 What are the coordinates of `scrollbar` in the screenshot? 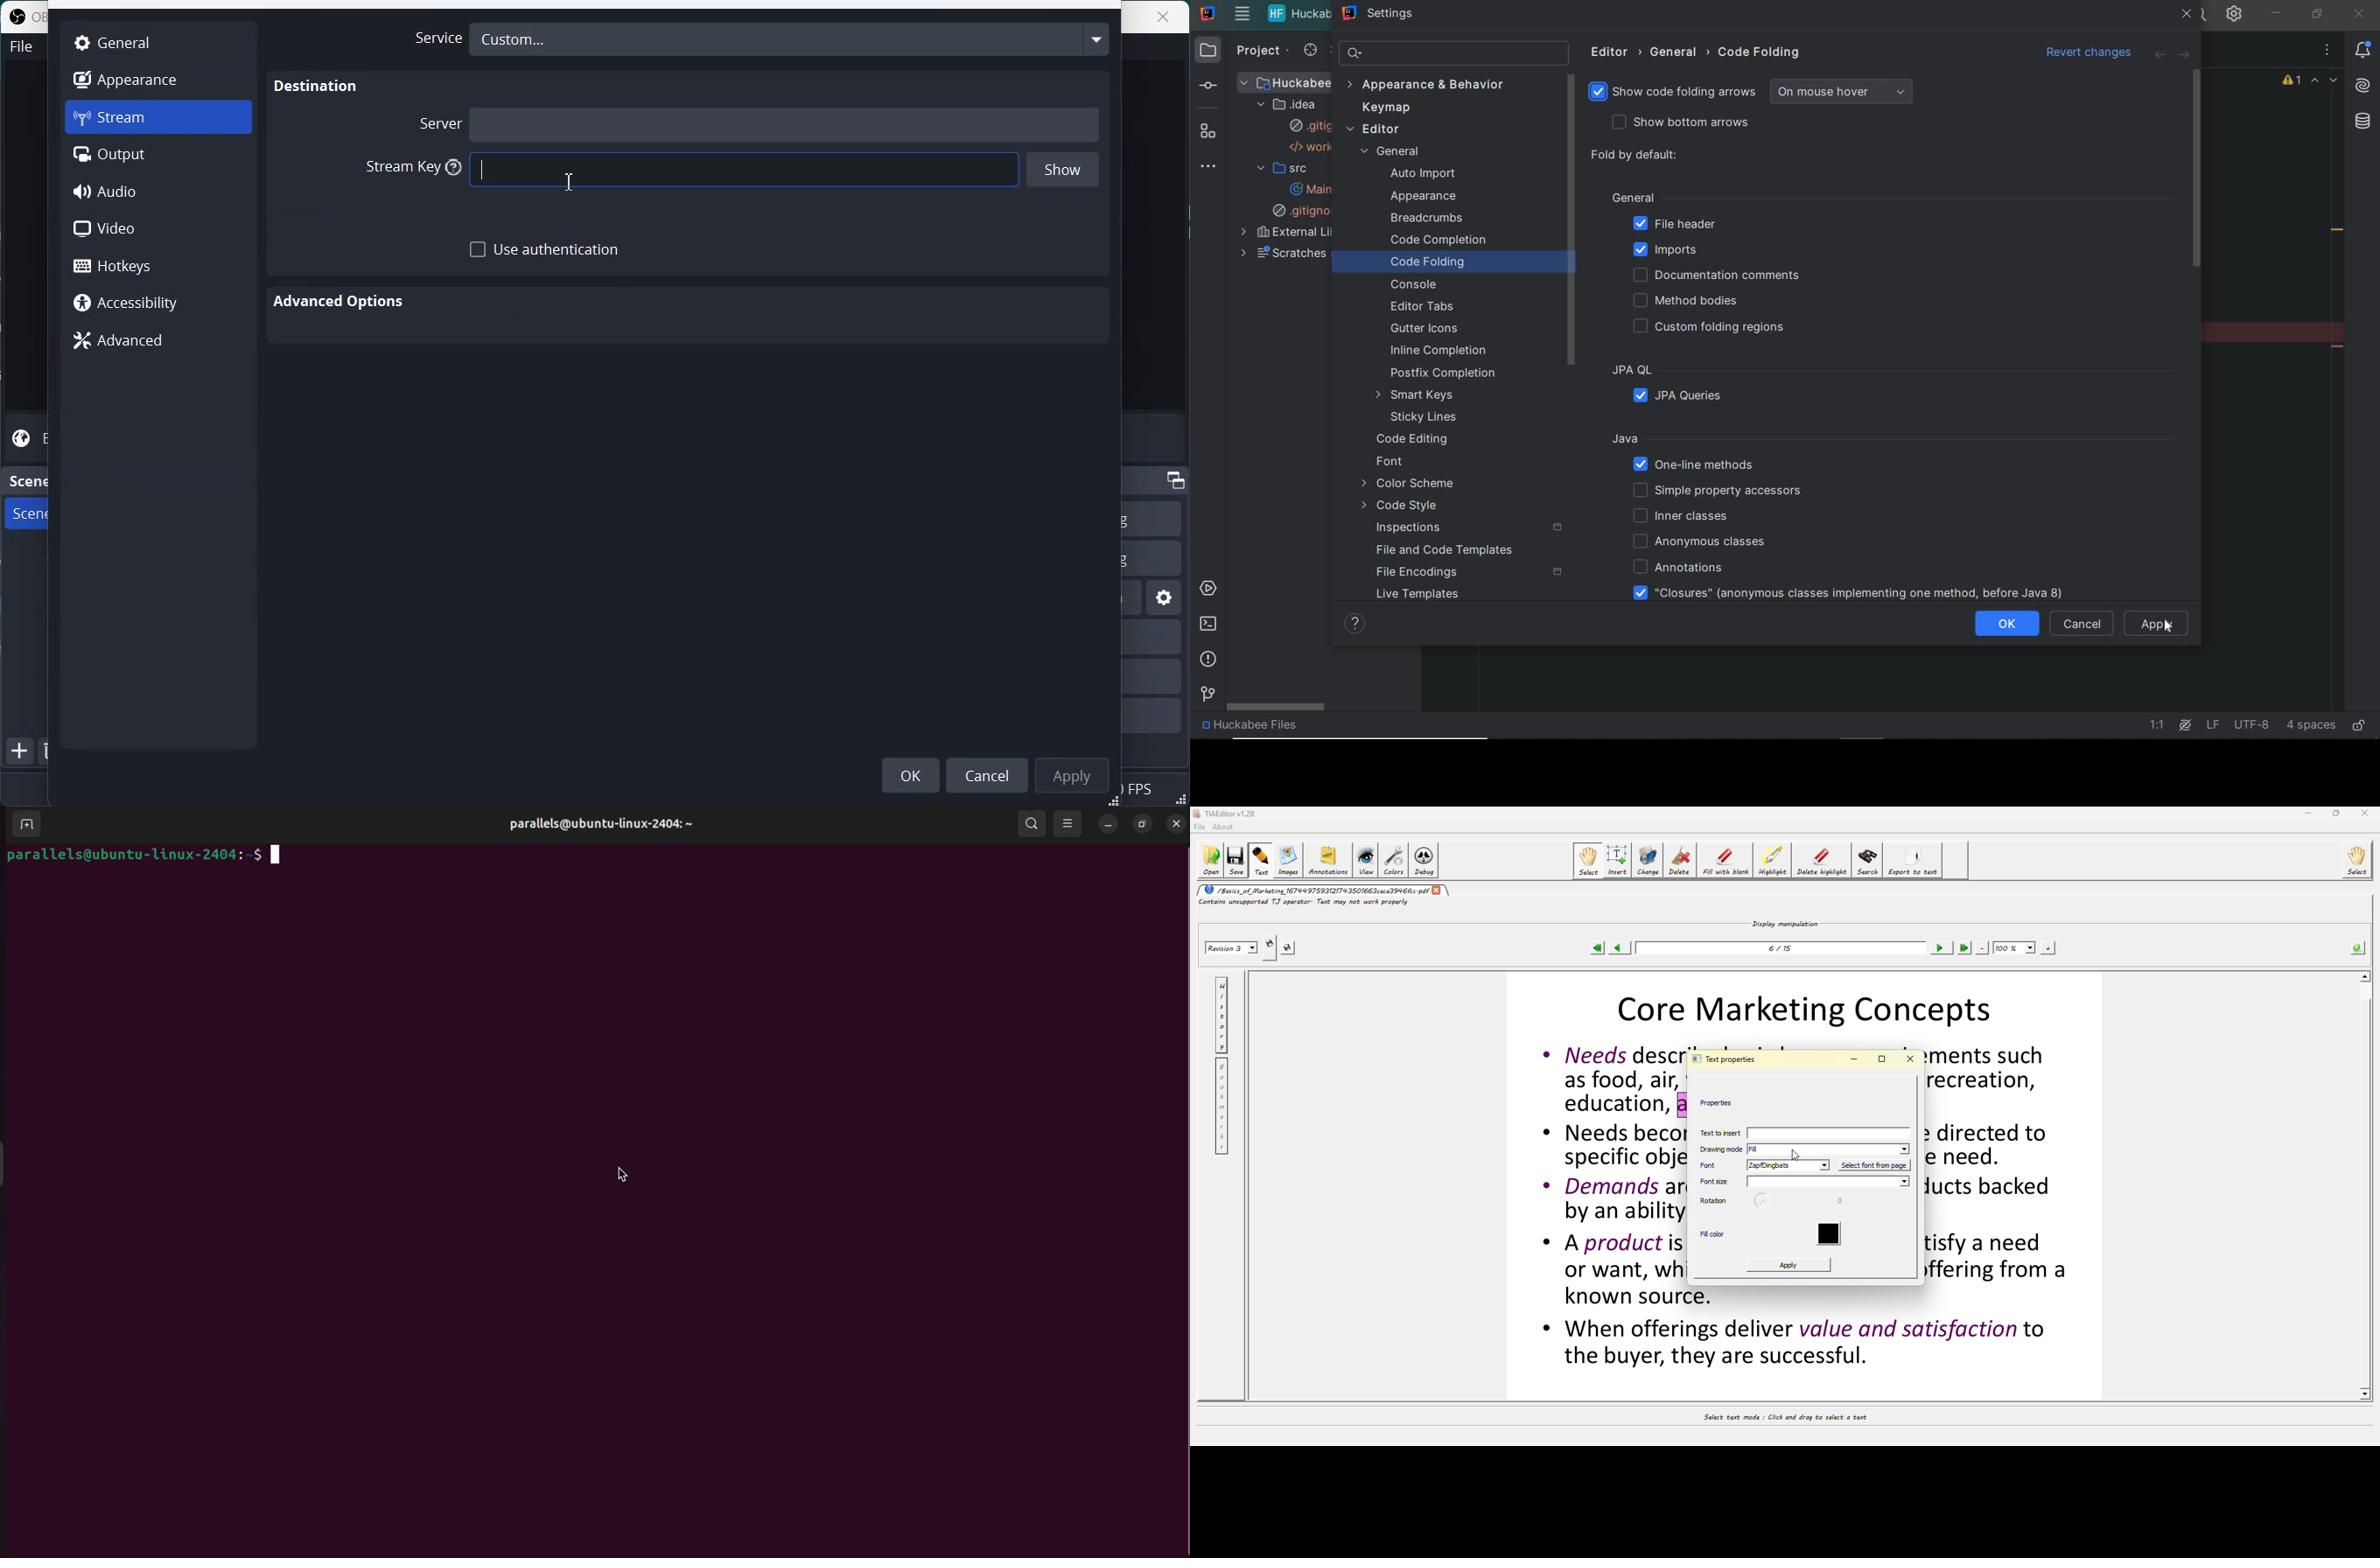 It's located at (1277, 708).